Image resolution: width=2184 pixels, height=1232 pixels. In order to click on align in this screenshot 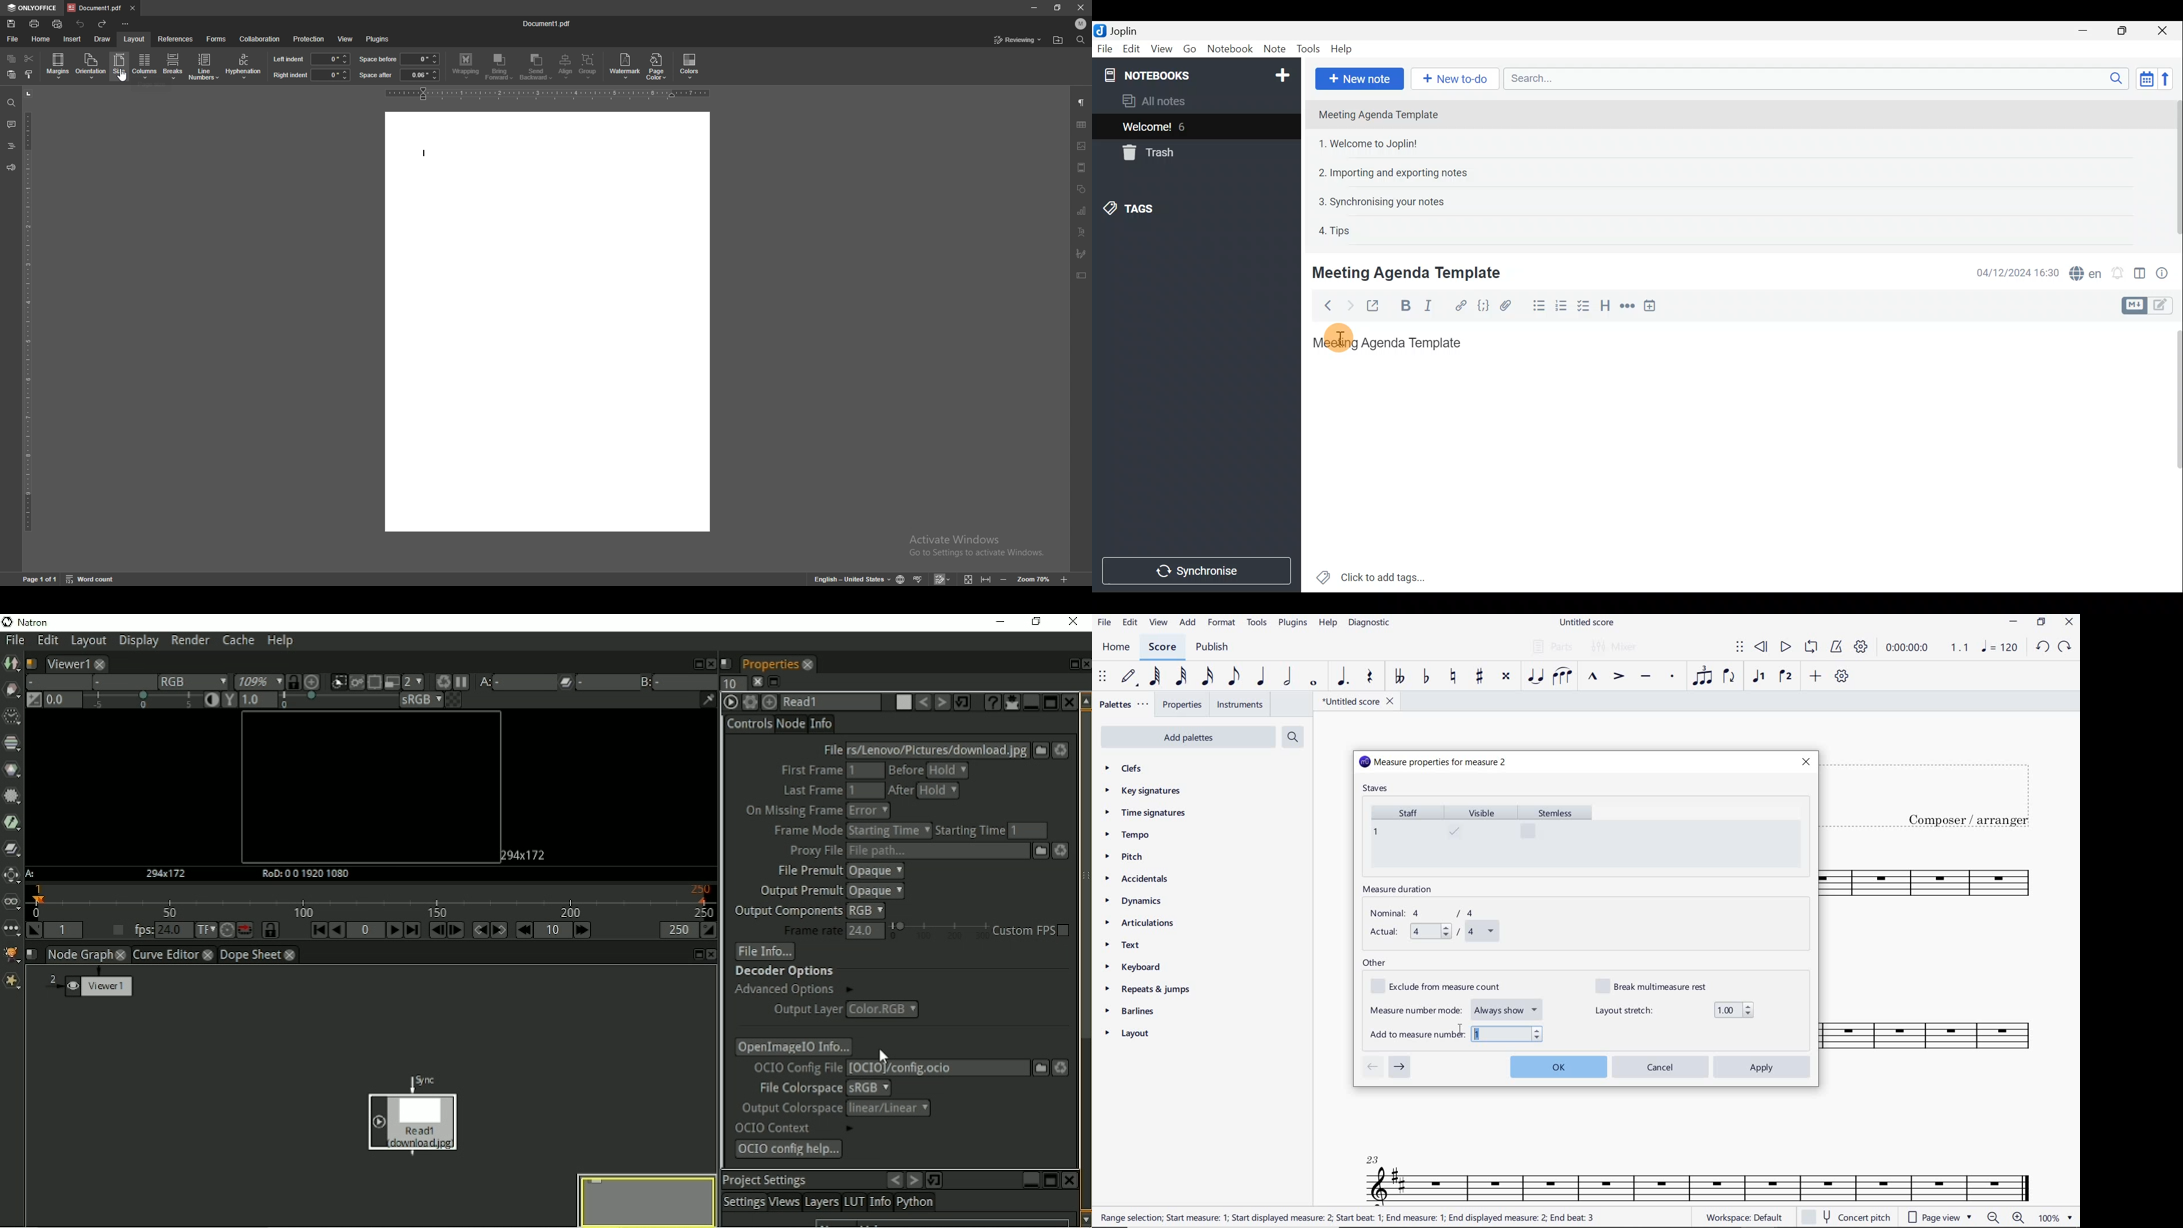, I will do `click(567, 67)`.